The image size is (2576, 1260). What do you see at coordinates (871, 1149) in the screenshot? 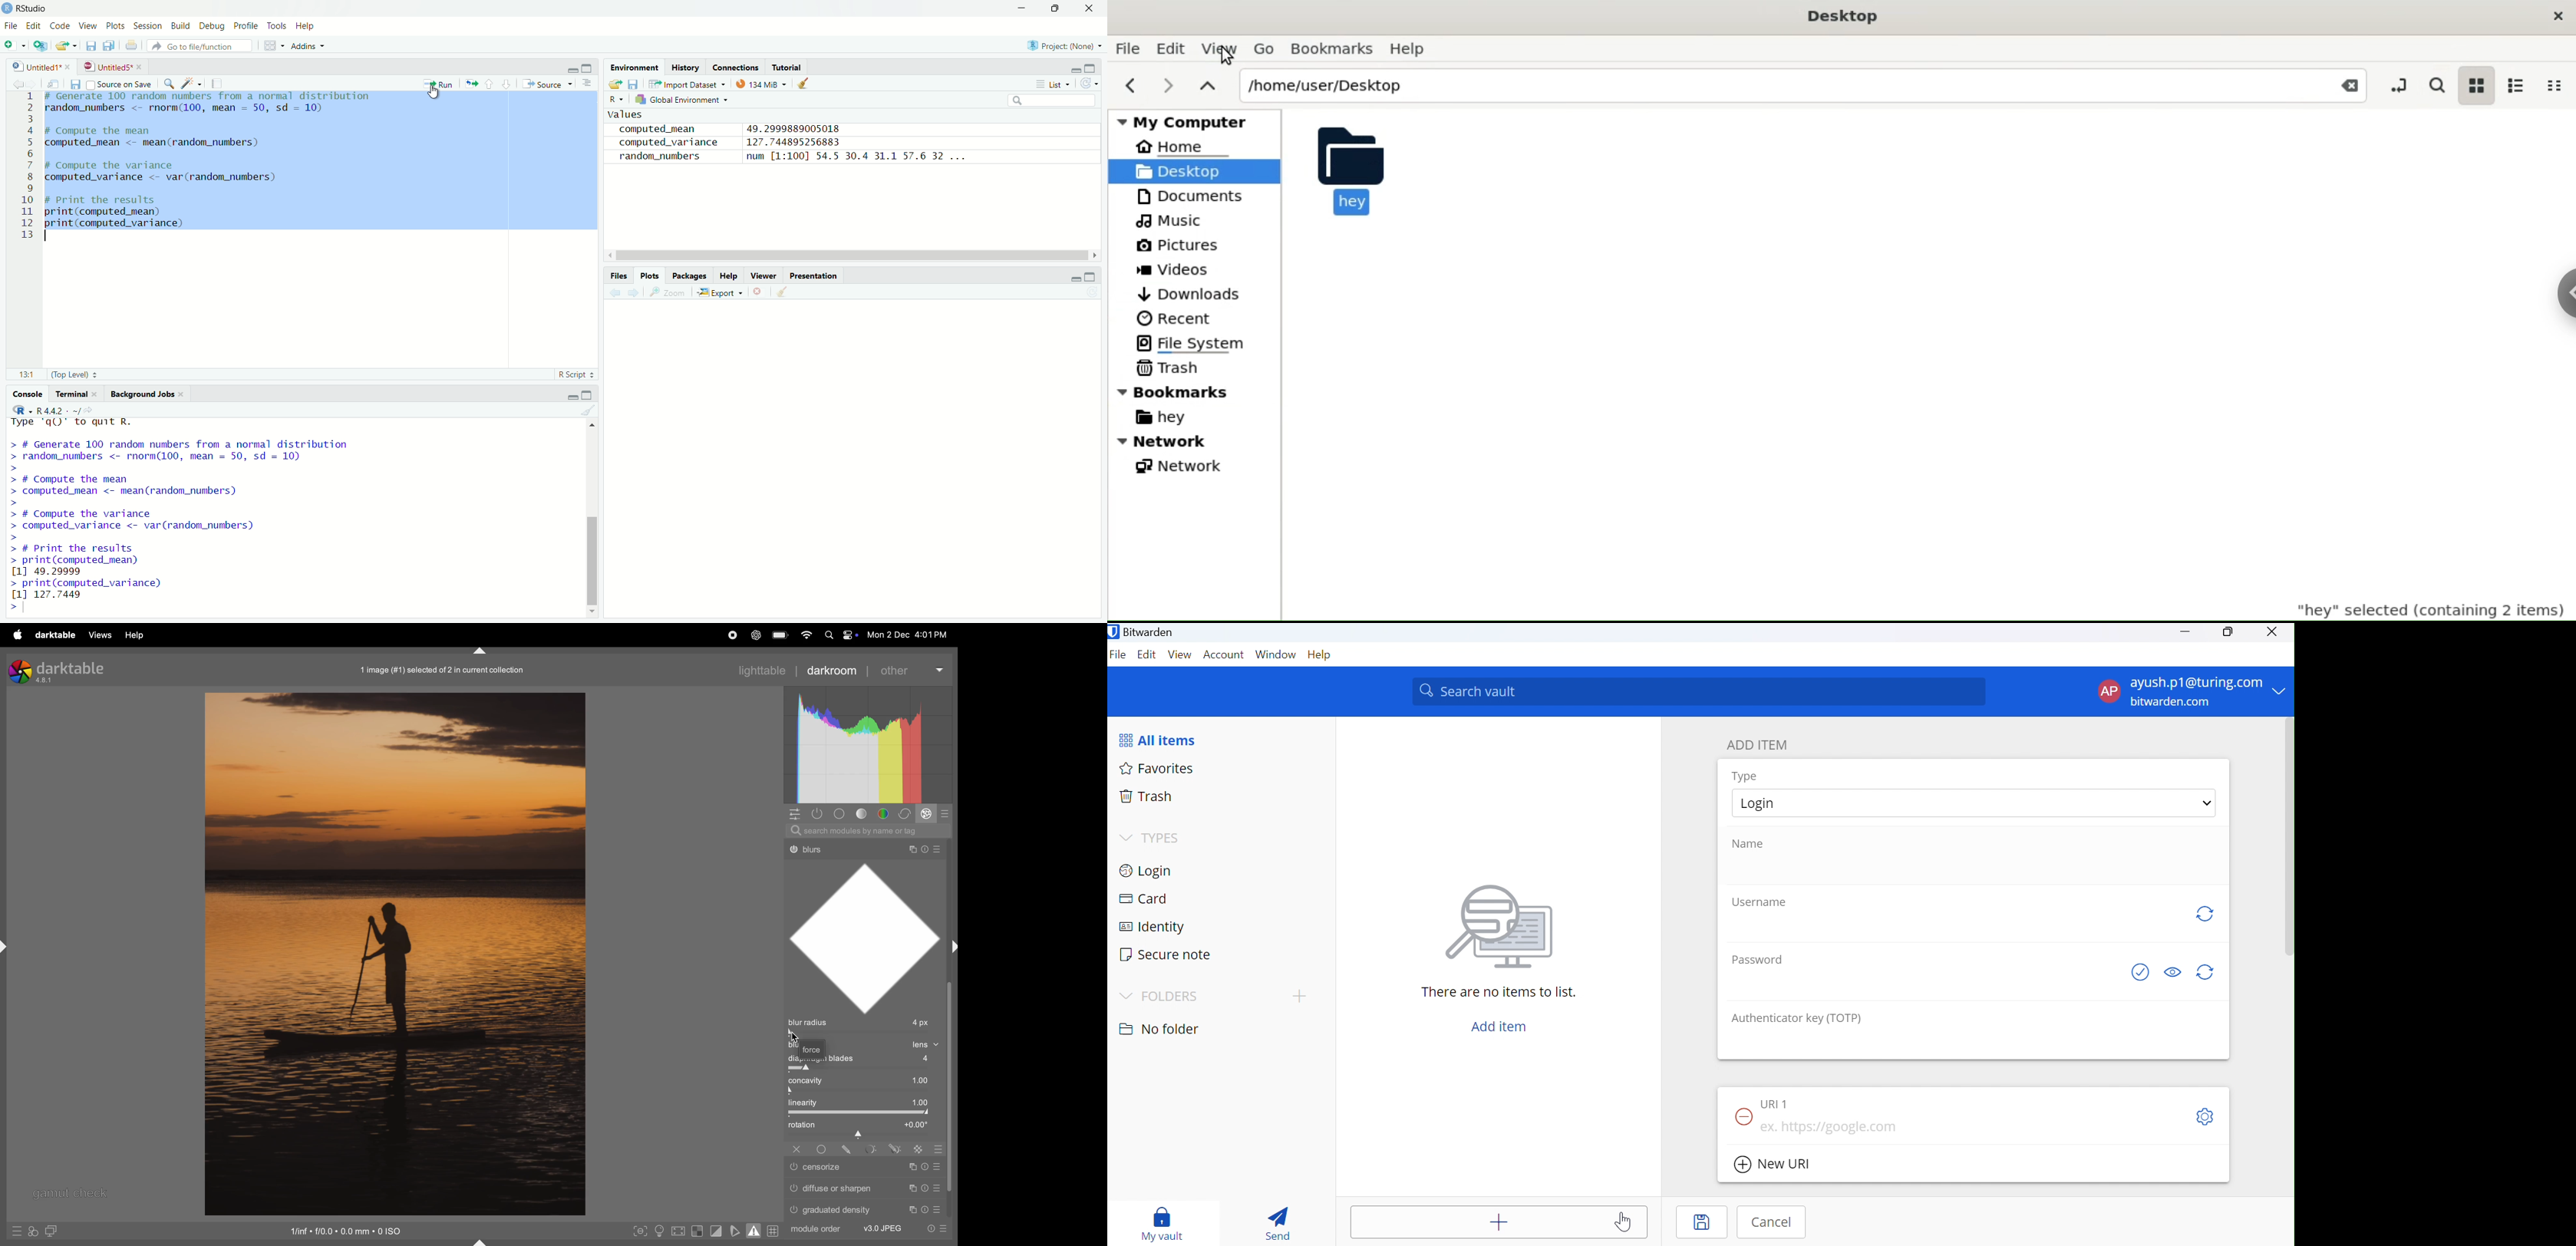
I see `` at bounding box center [871, 1149].